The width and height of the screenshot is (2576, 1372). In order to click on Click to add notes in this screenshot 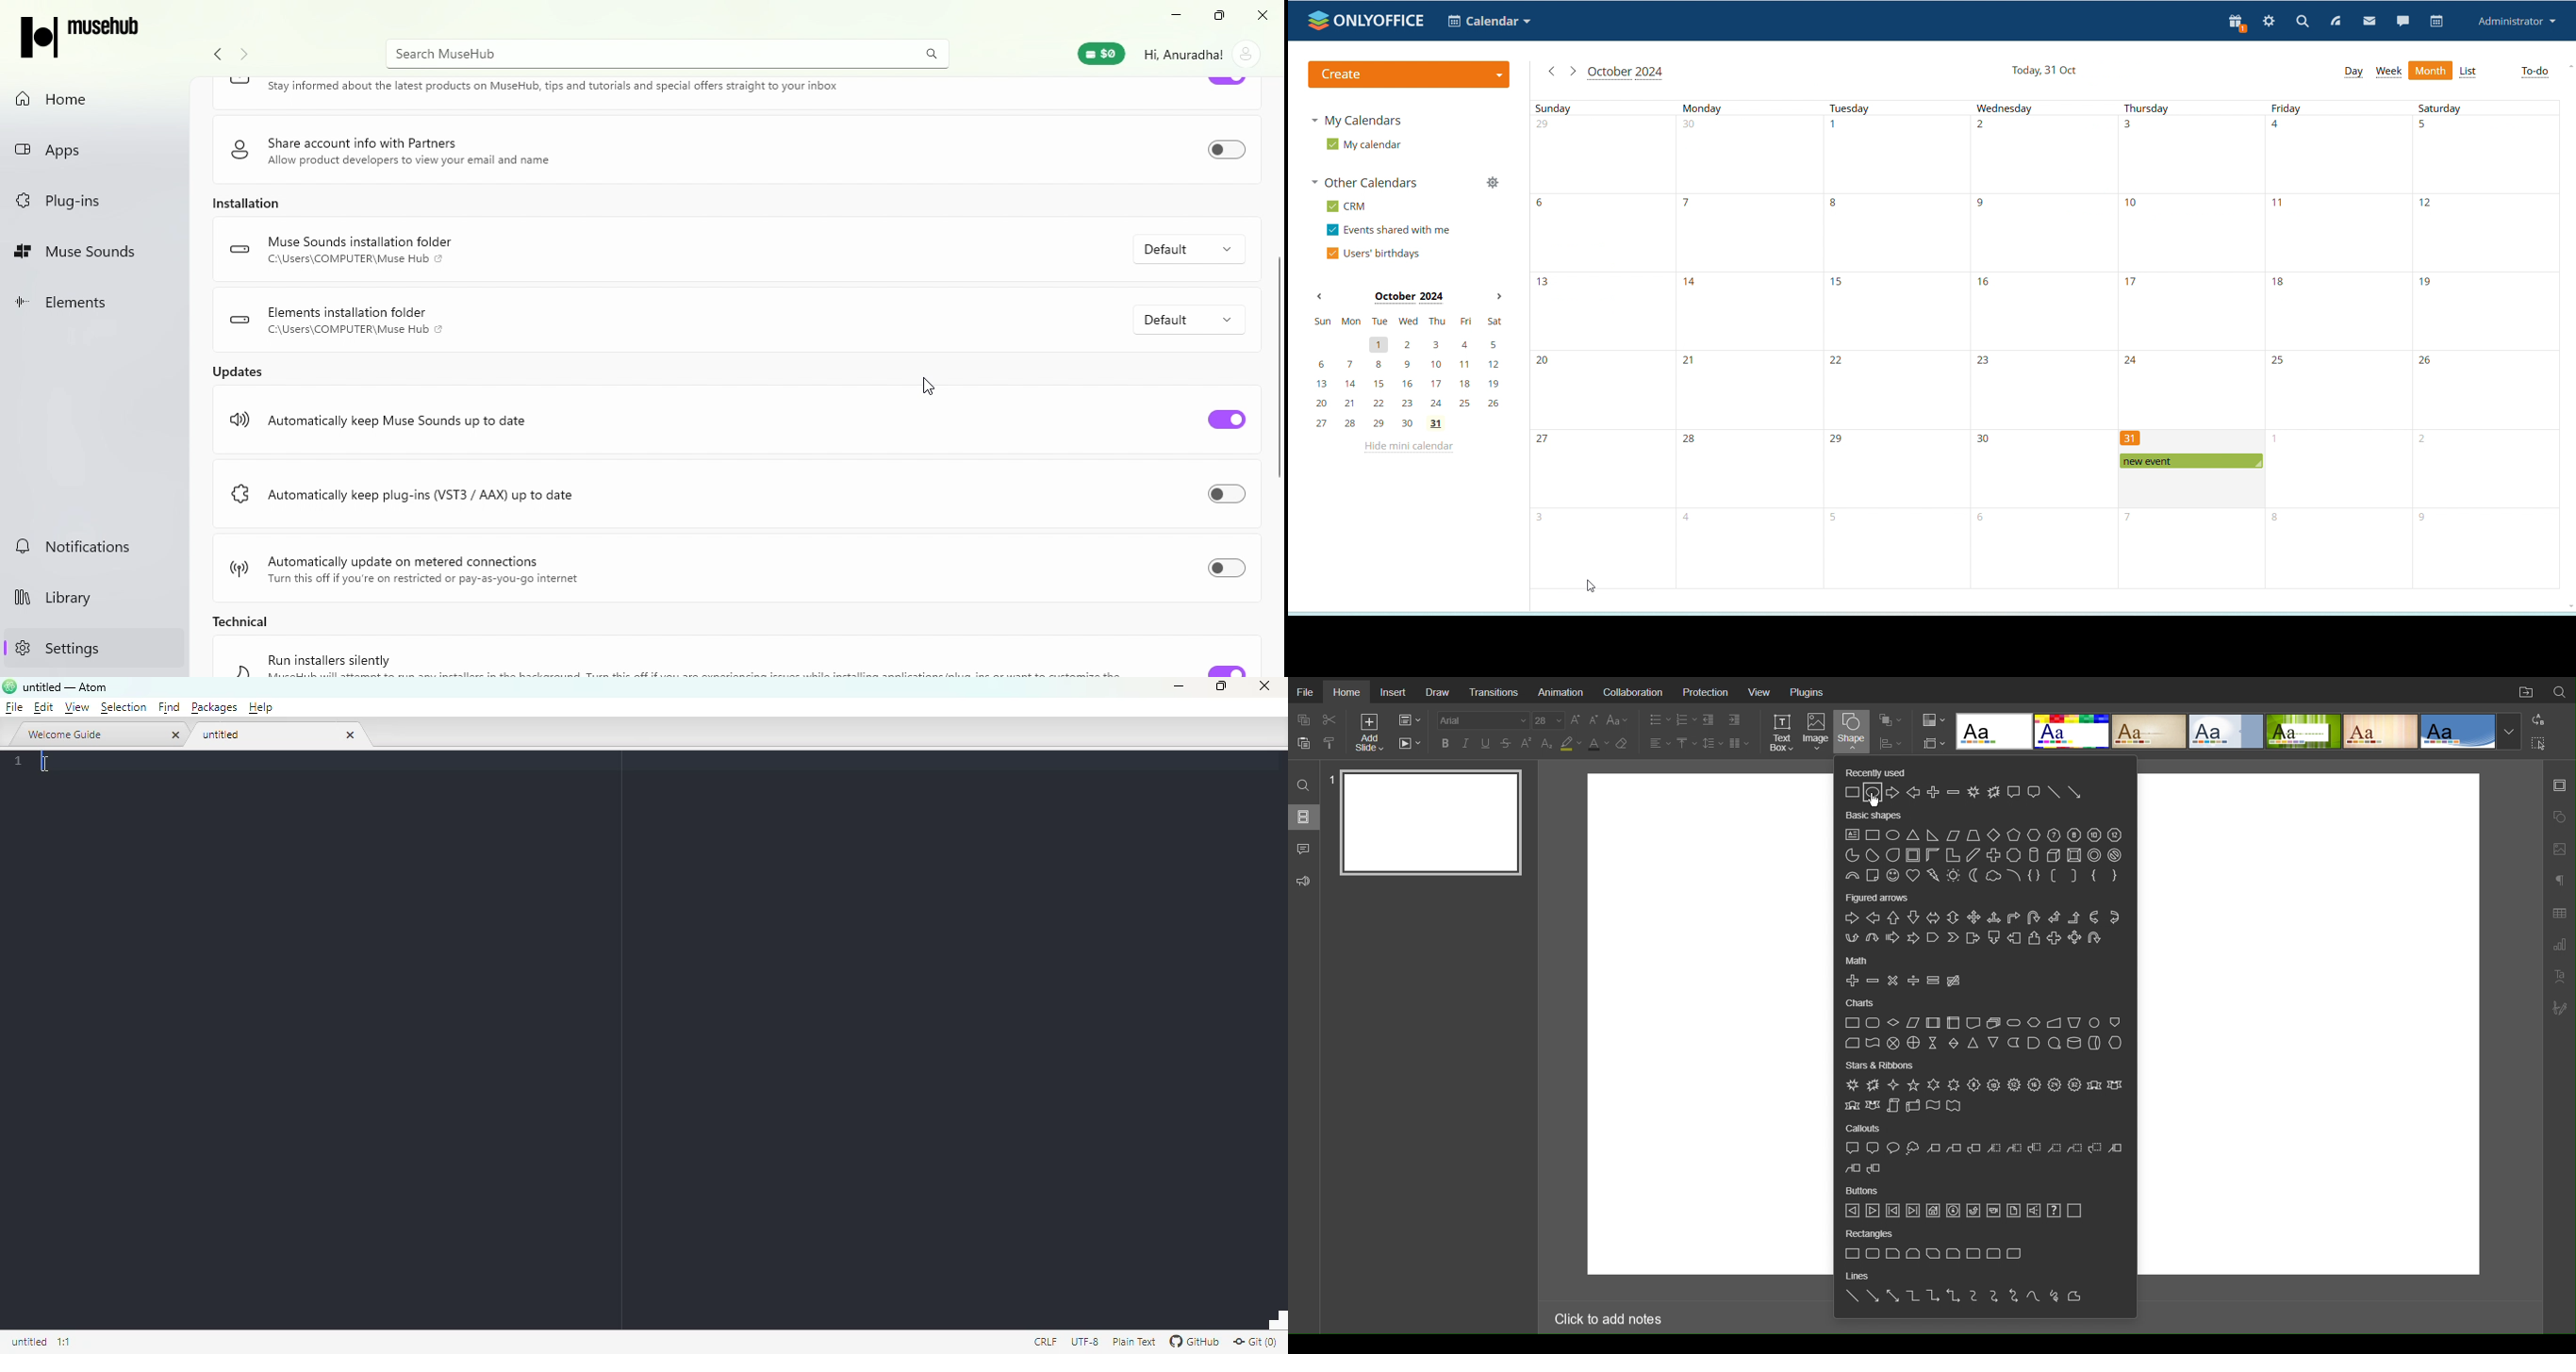, I will do `click(1607, 1317)`.